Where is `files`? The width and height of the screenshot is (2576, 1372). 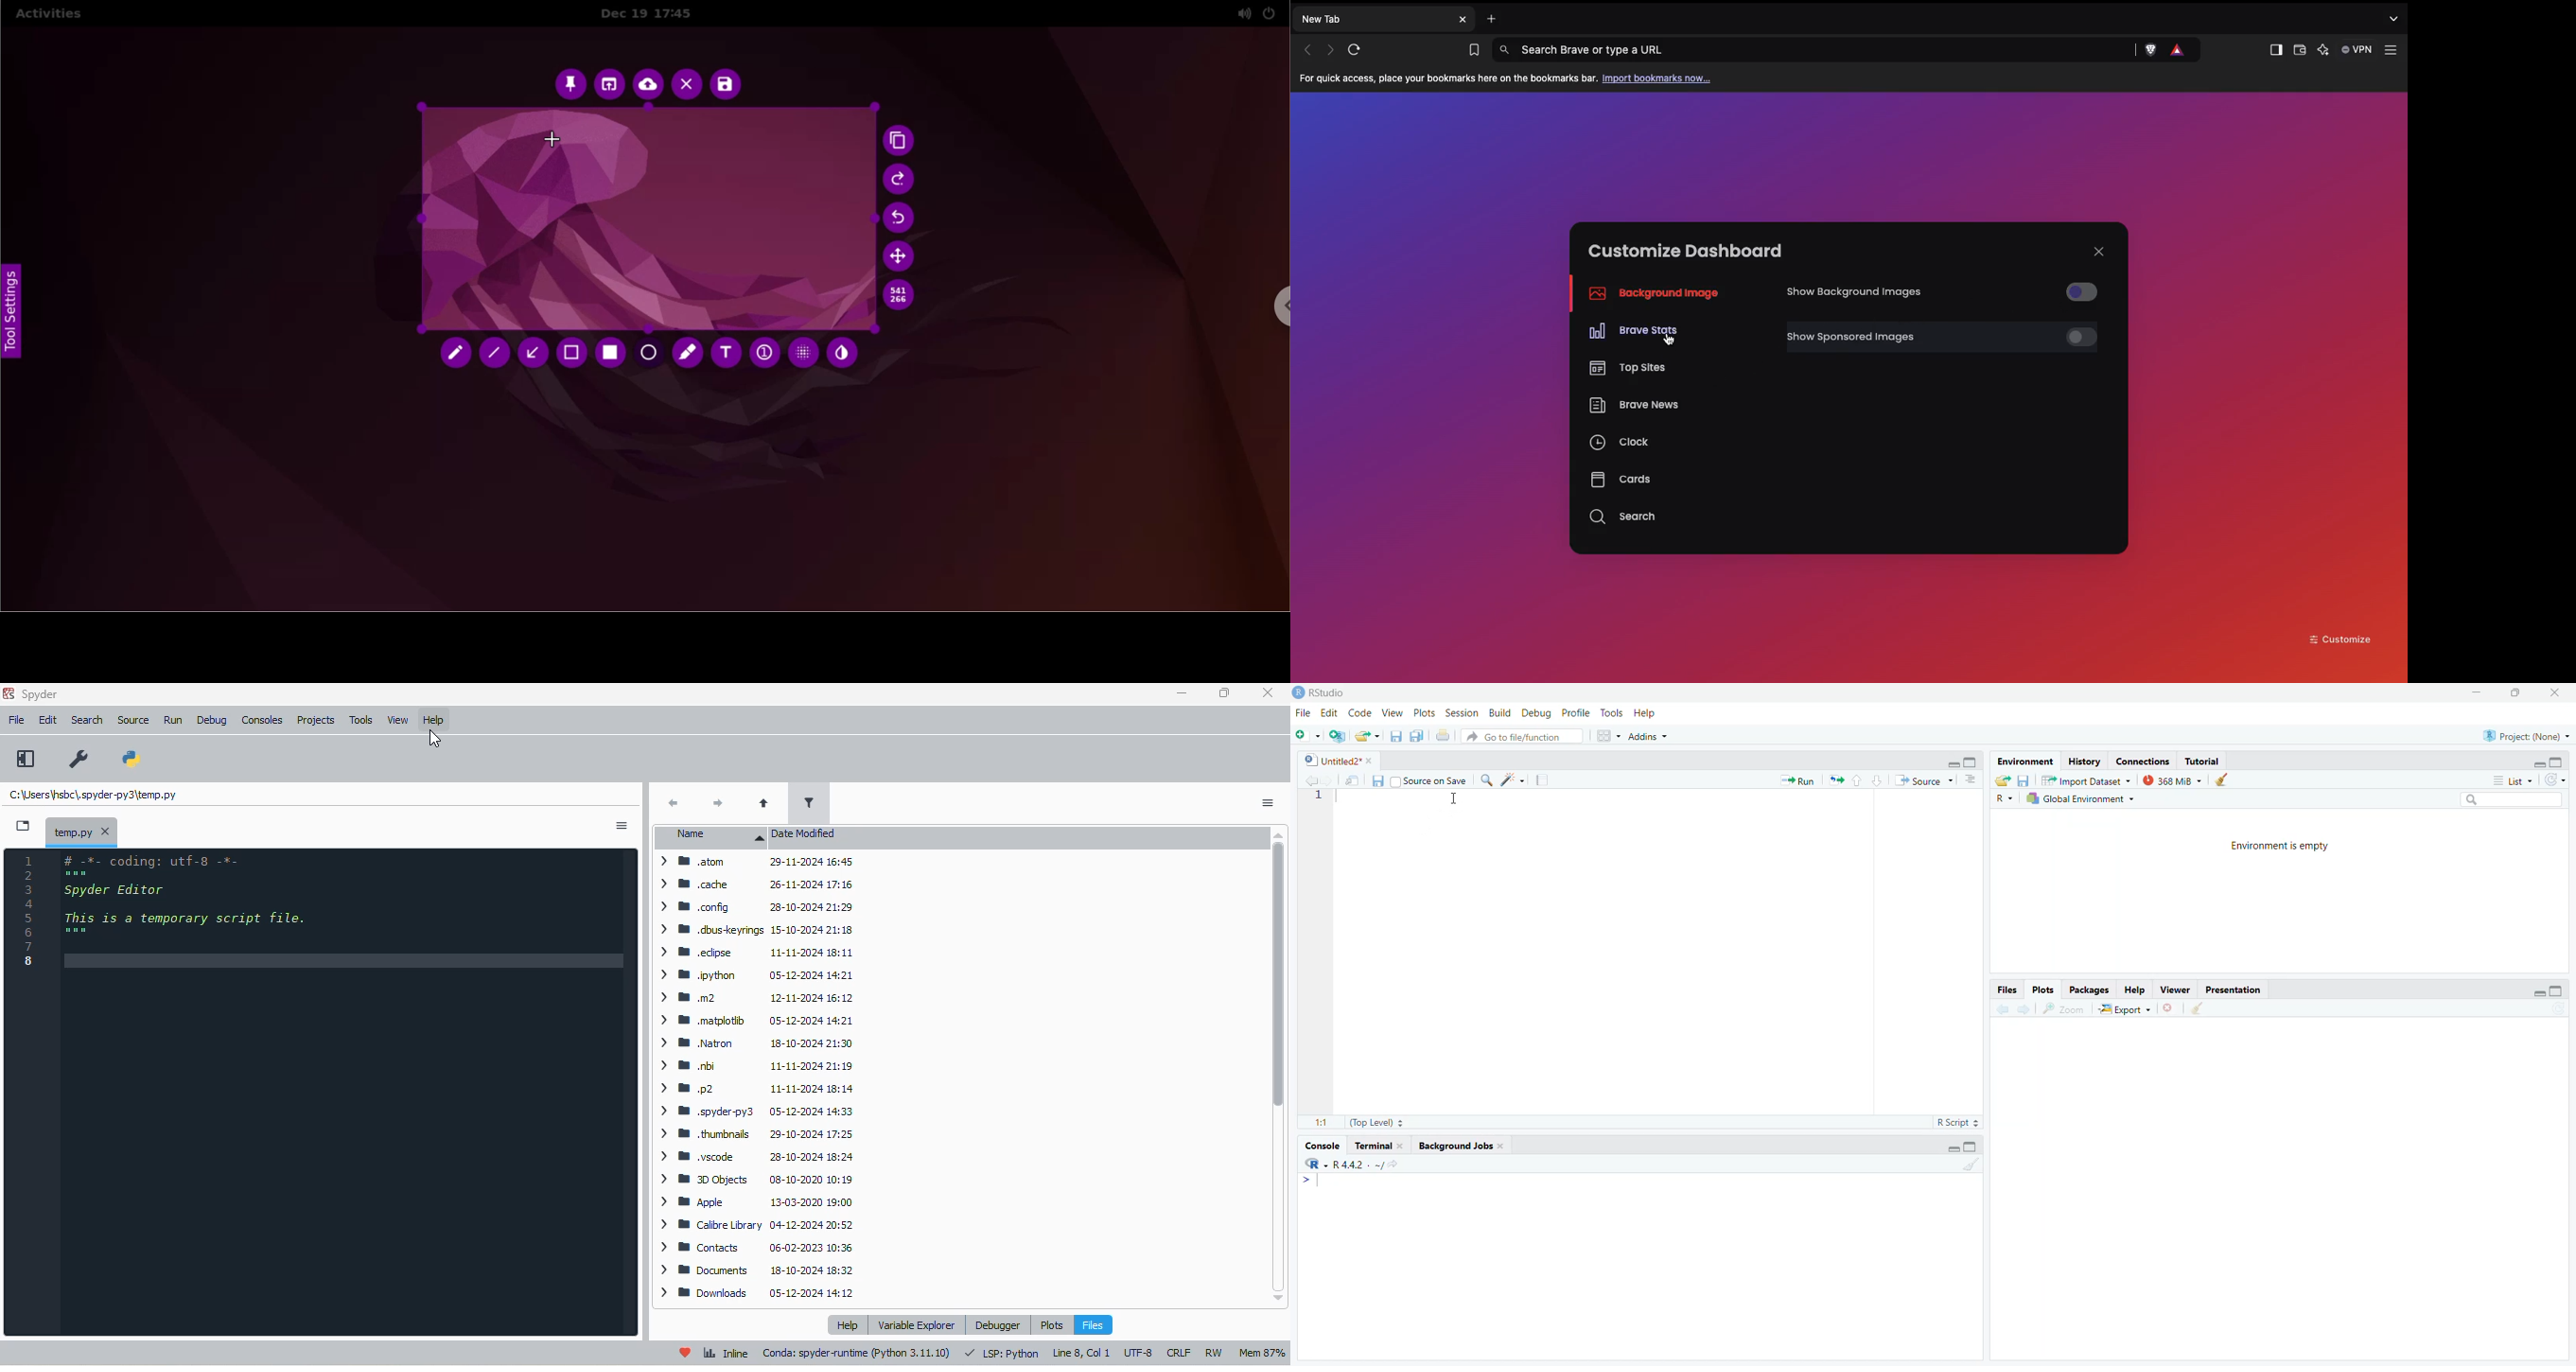 files is located at coordinates (1394, 739).